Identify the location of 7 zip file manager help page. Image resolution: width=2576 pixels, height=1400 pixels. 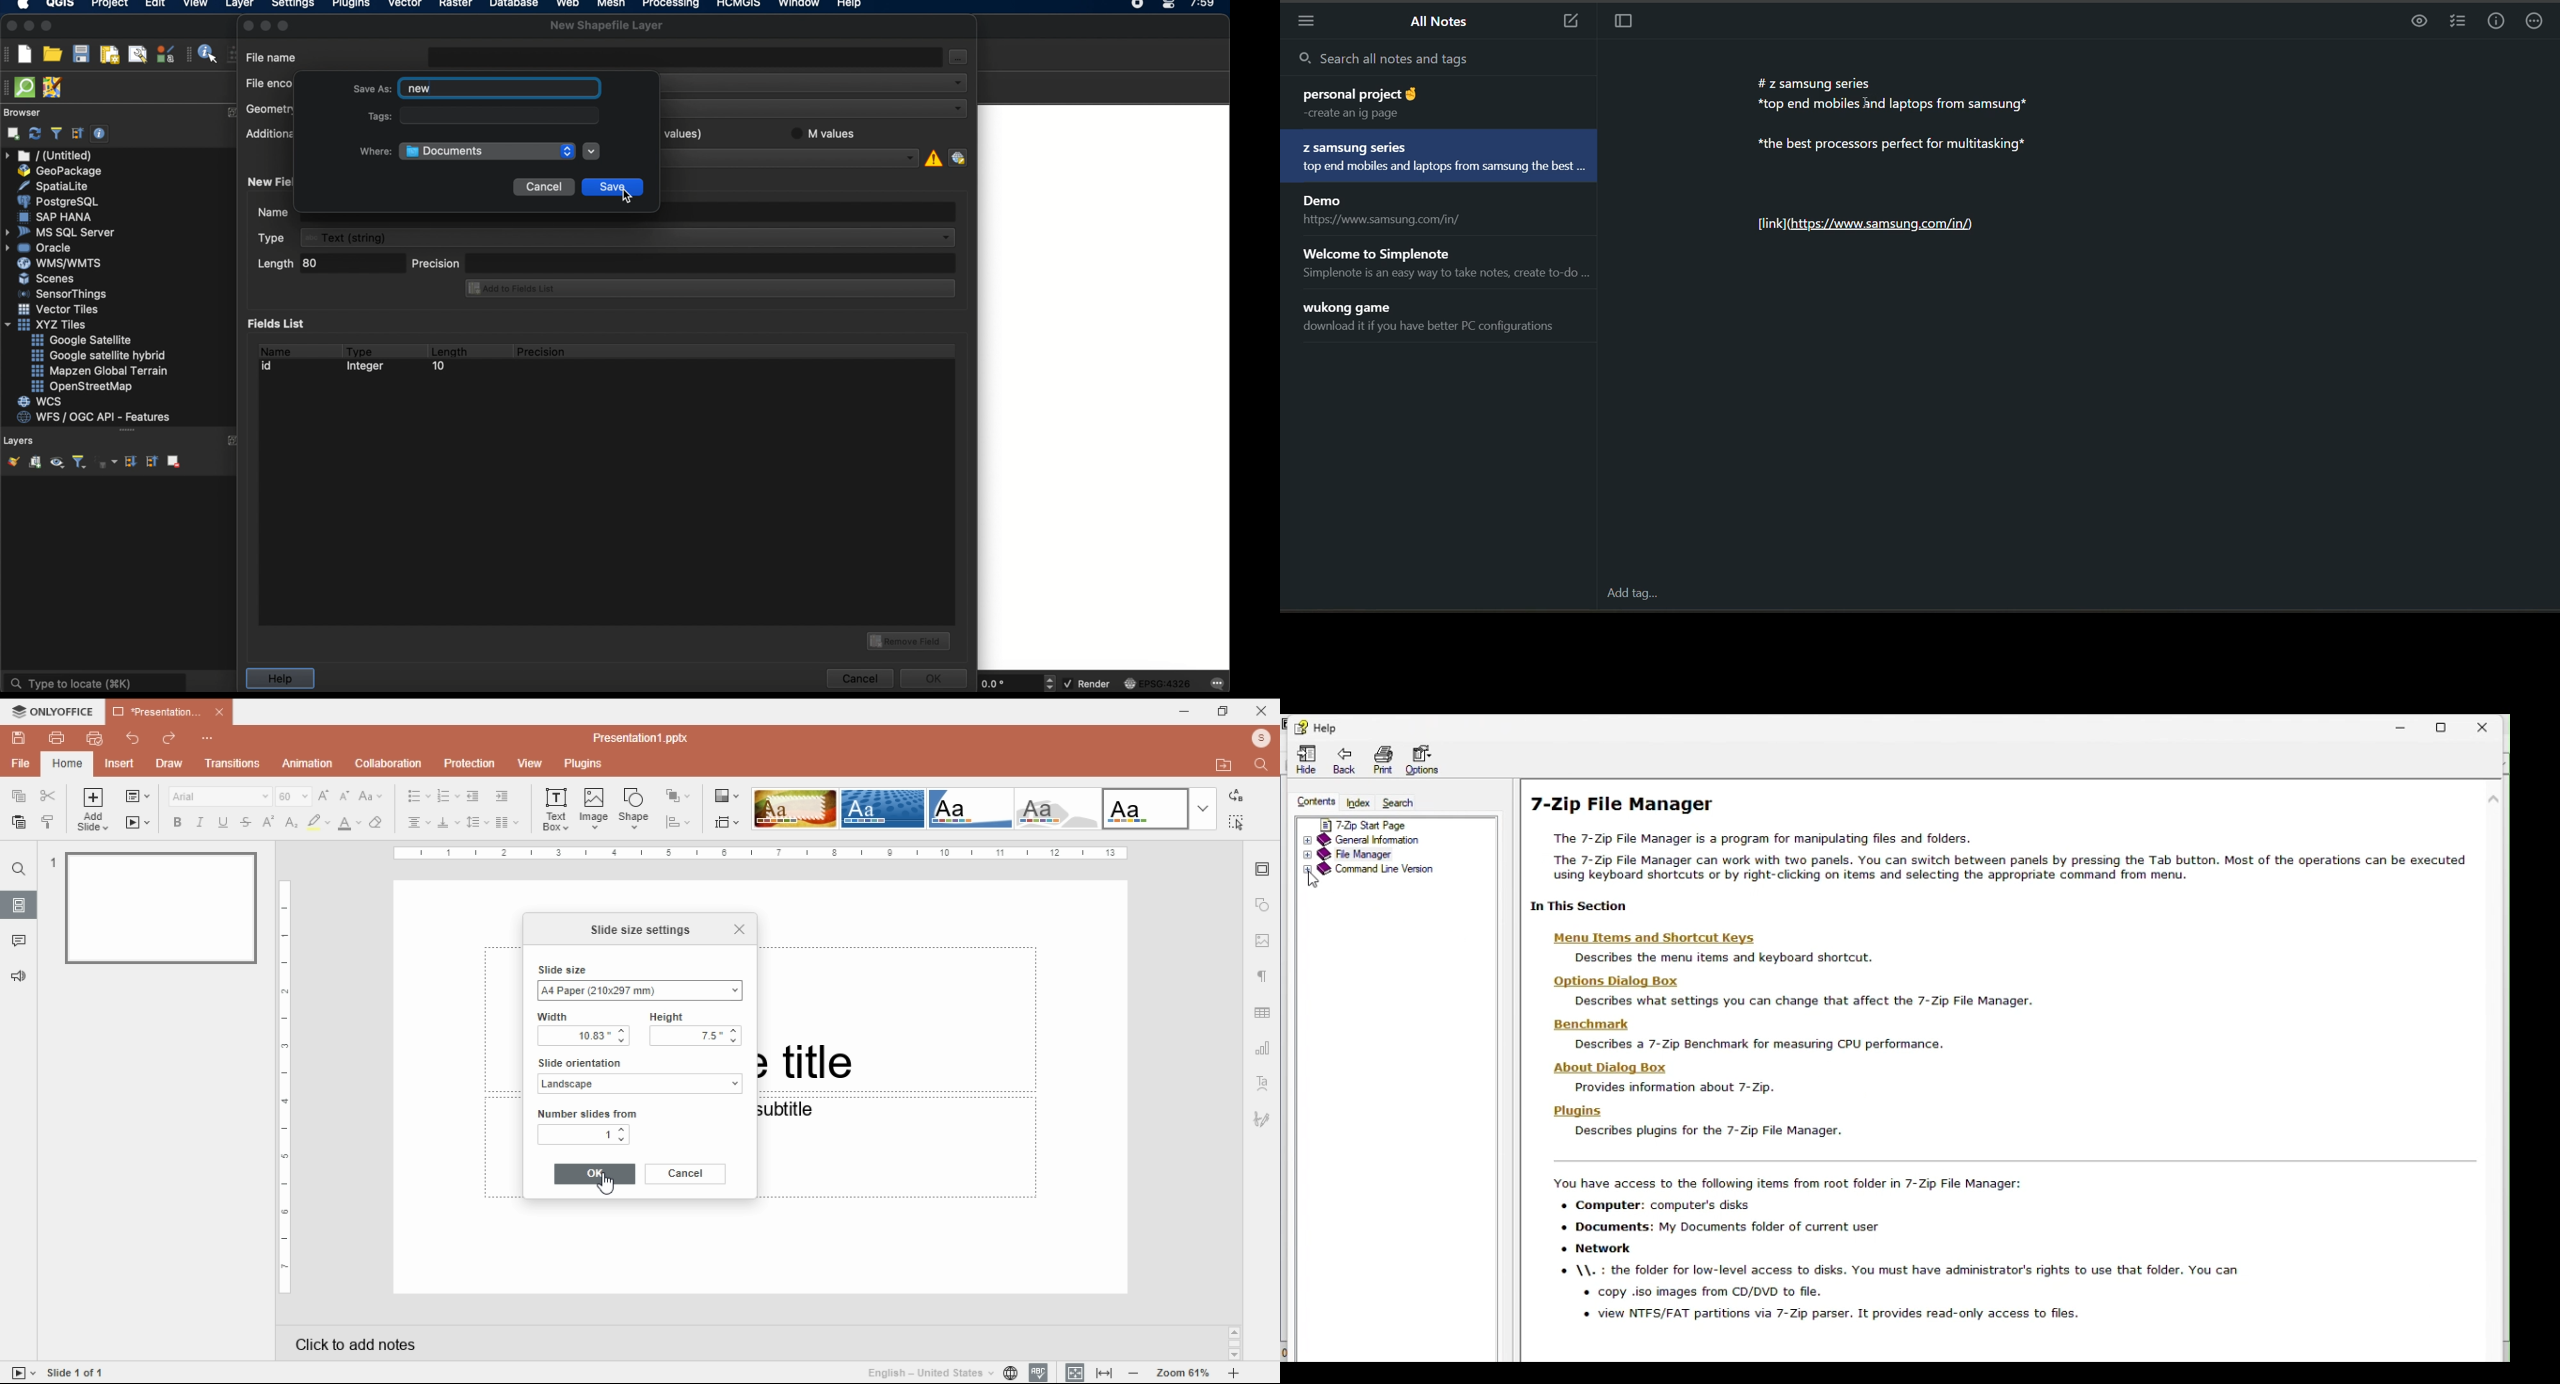
(2017, 853).